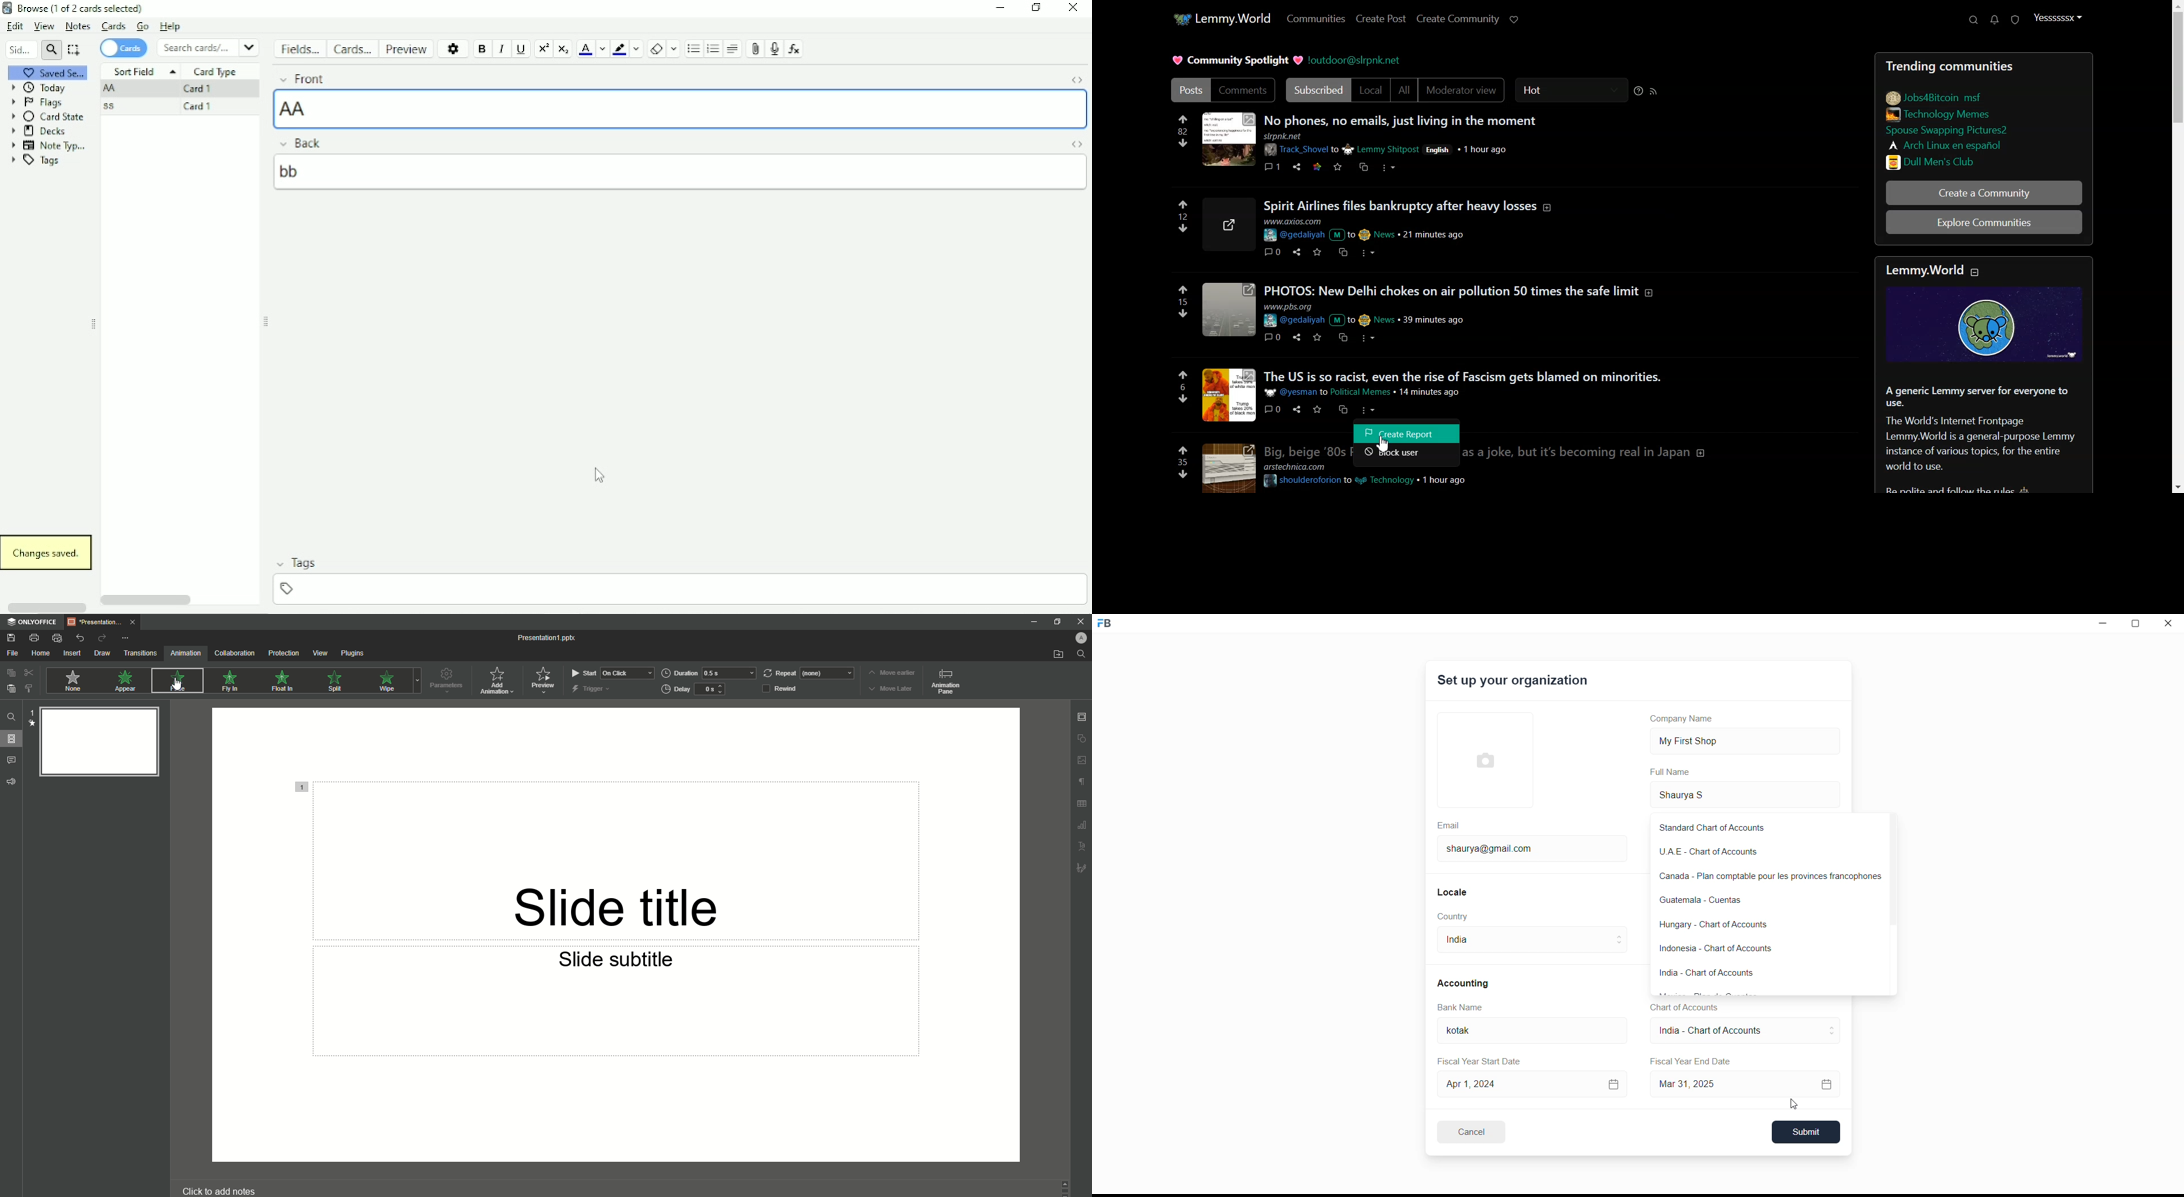  What do you see at coordinates (1455, 917) in the screenshot?
I see `Country` at bounding box center [1455, 917].